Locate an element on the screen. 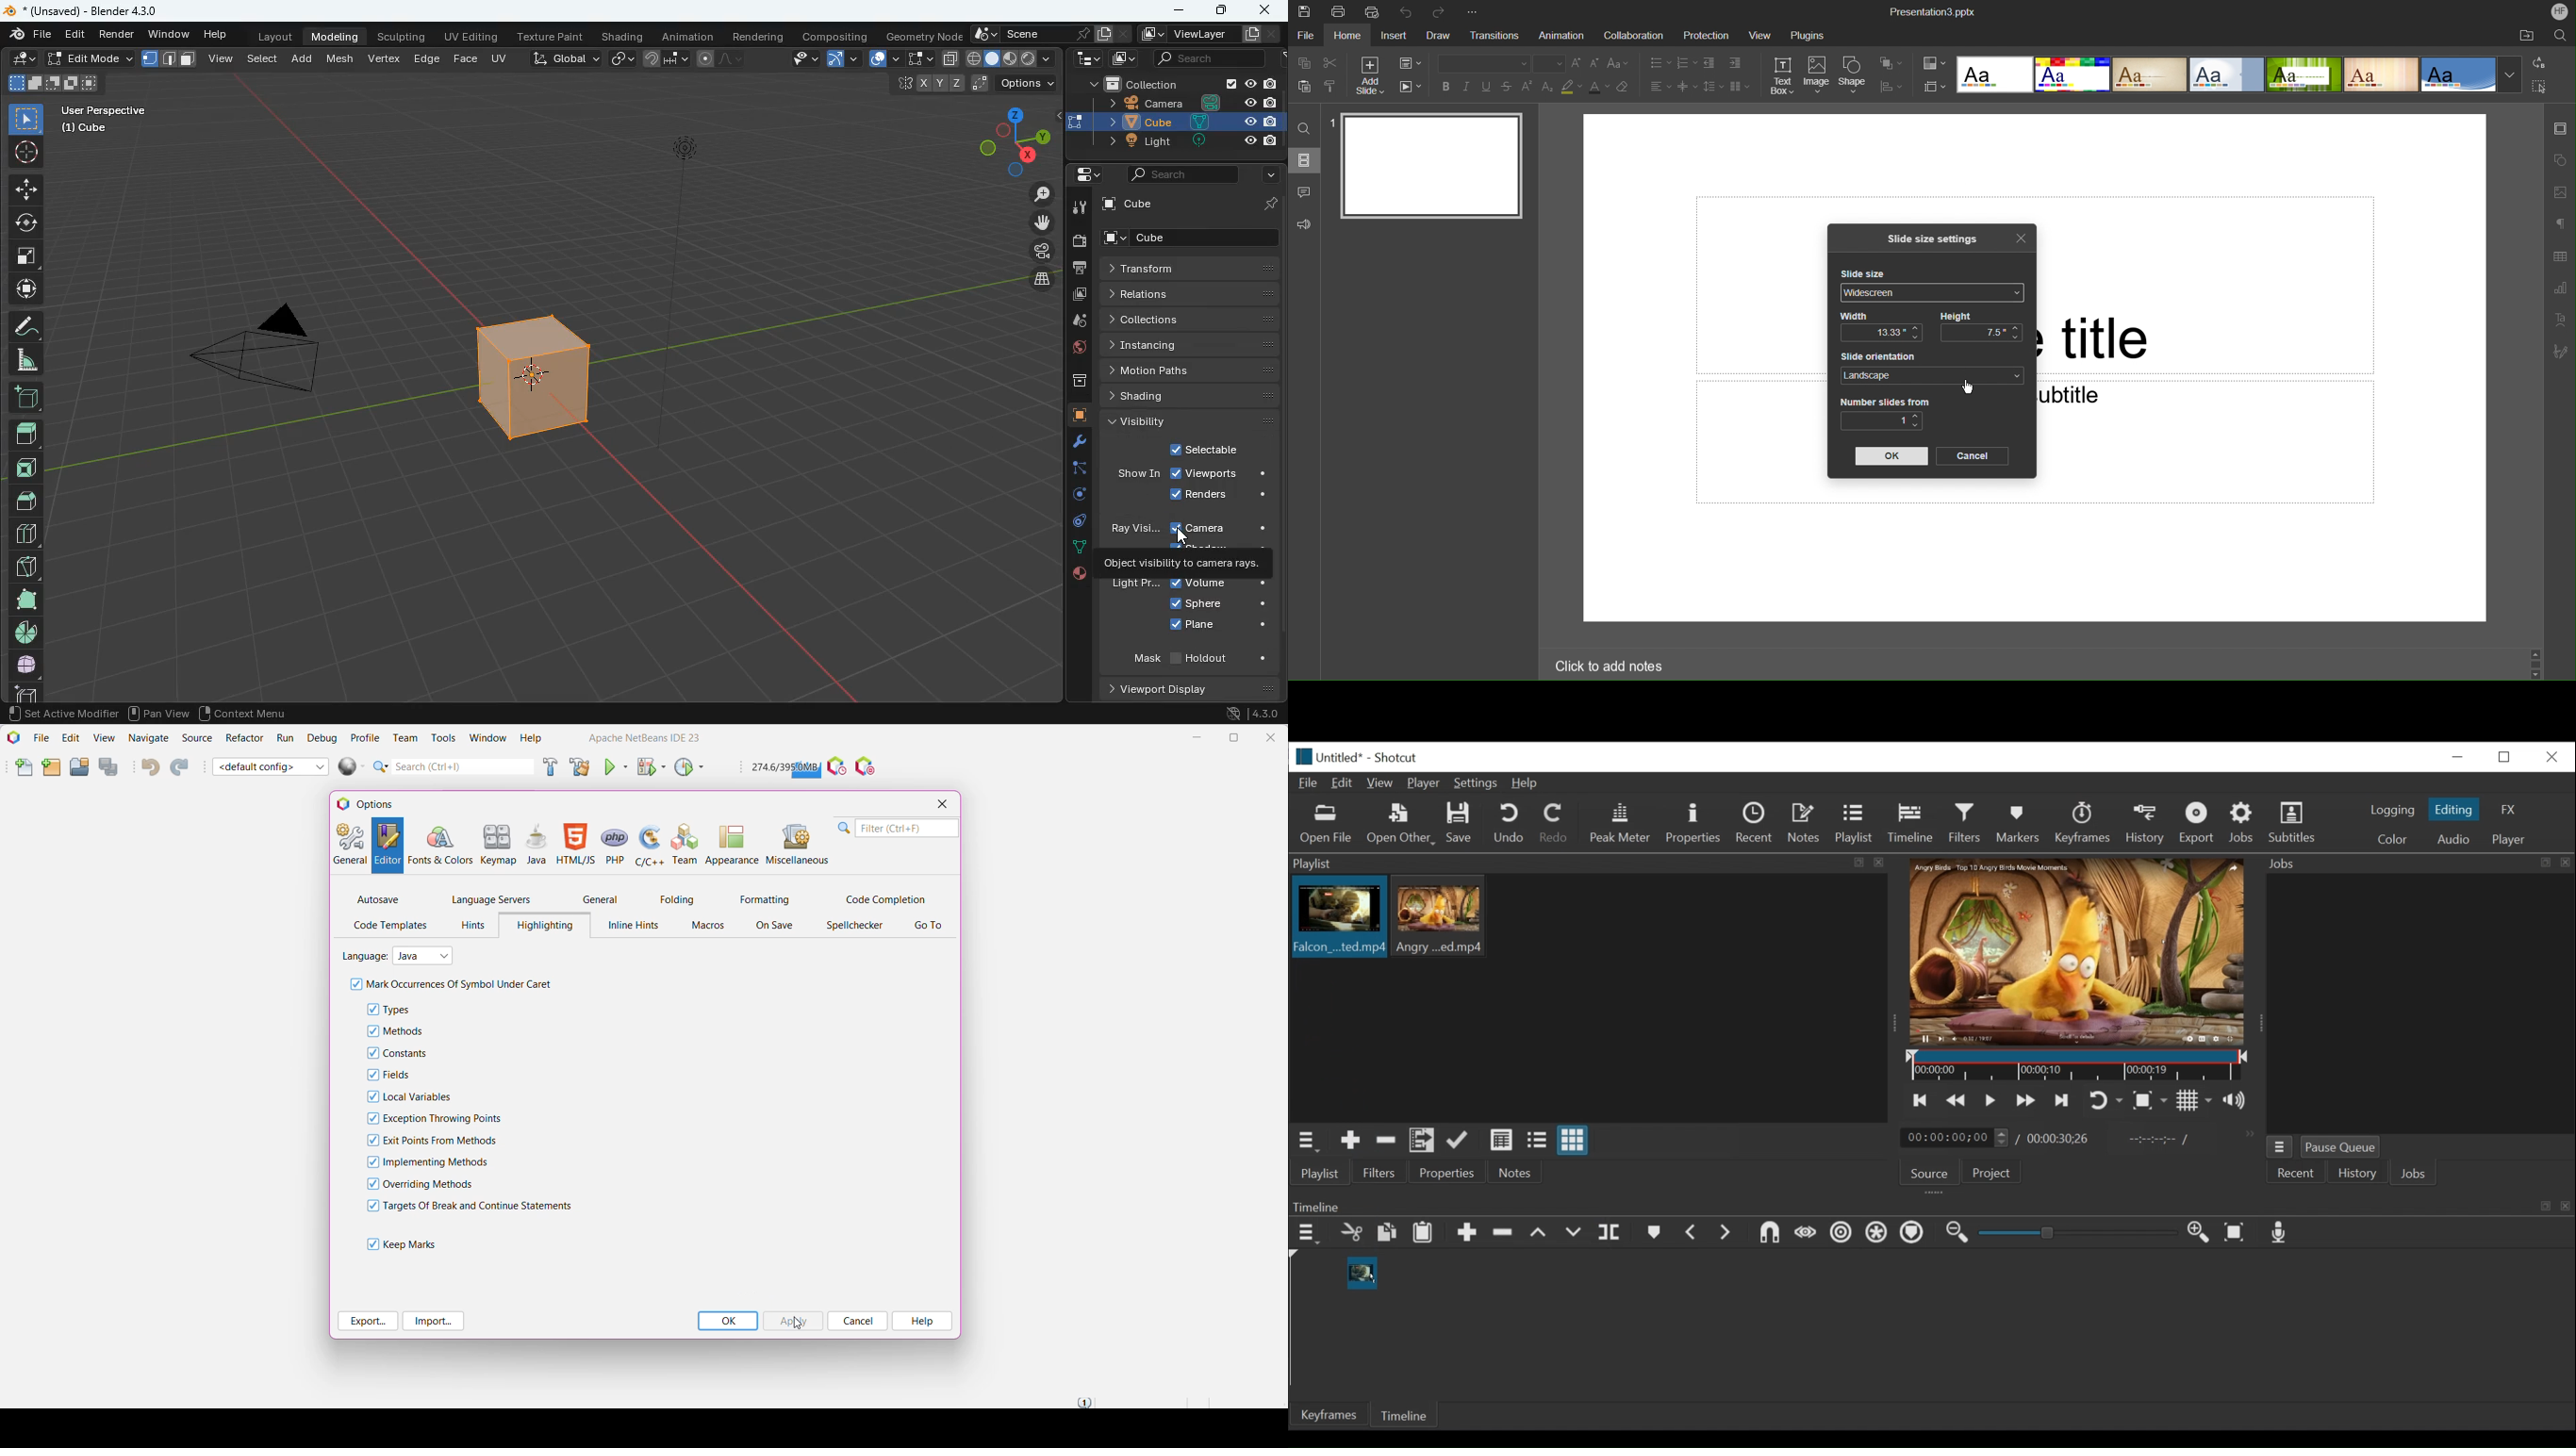  Text Art is located at coordinates (2560, 320).